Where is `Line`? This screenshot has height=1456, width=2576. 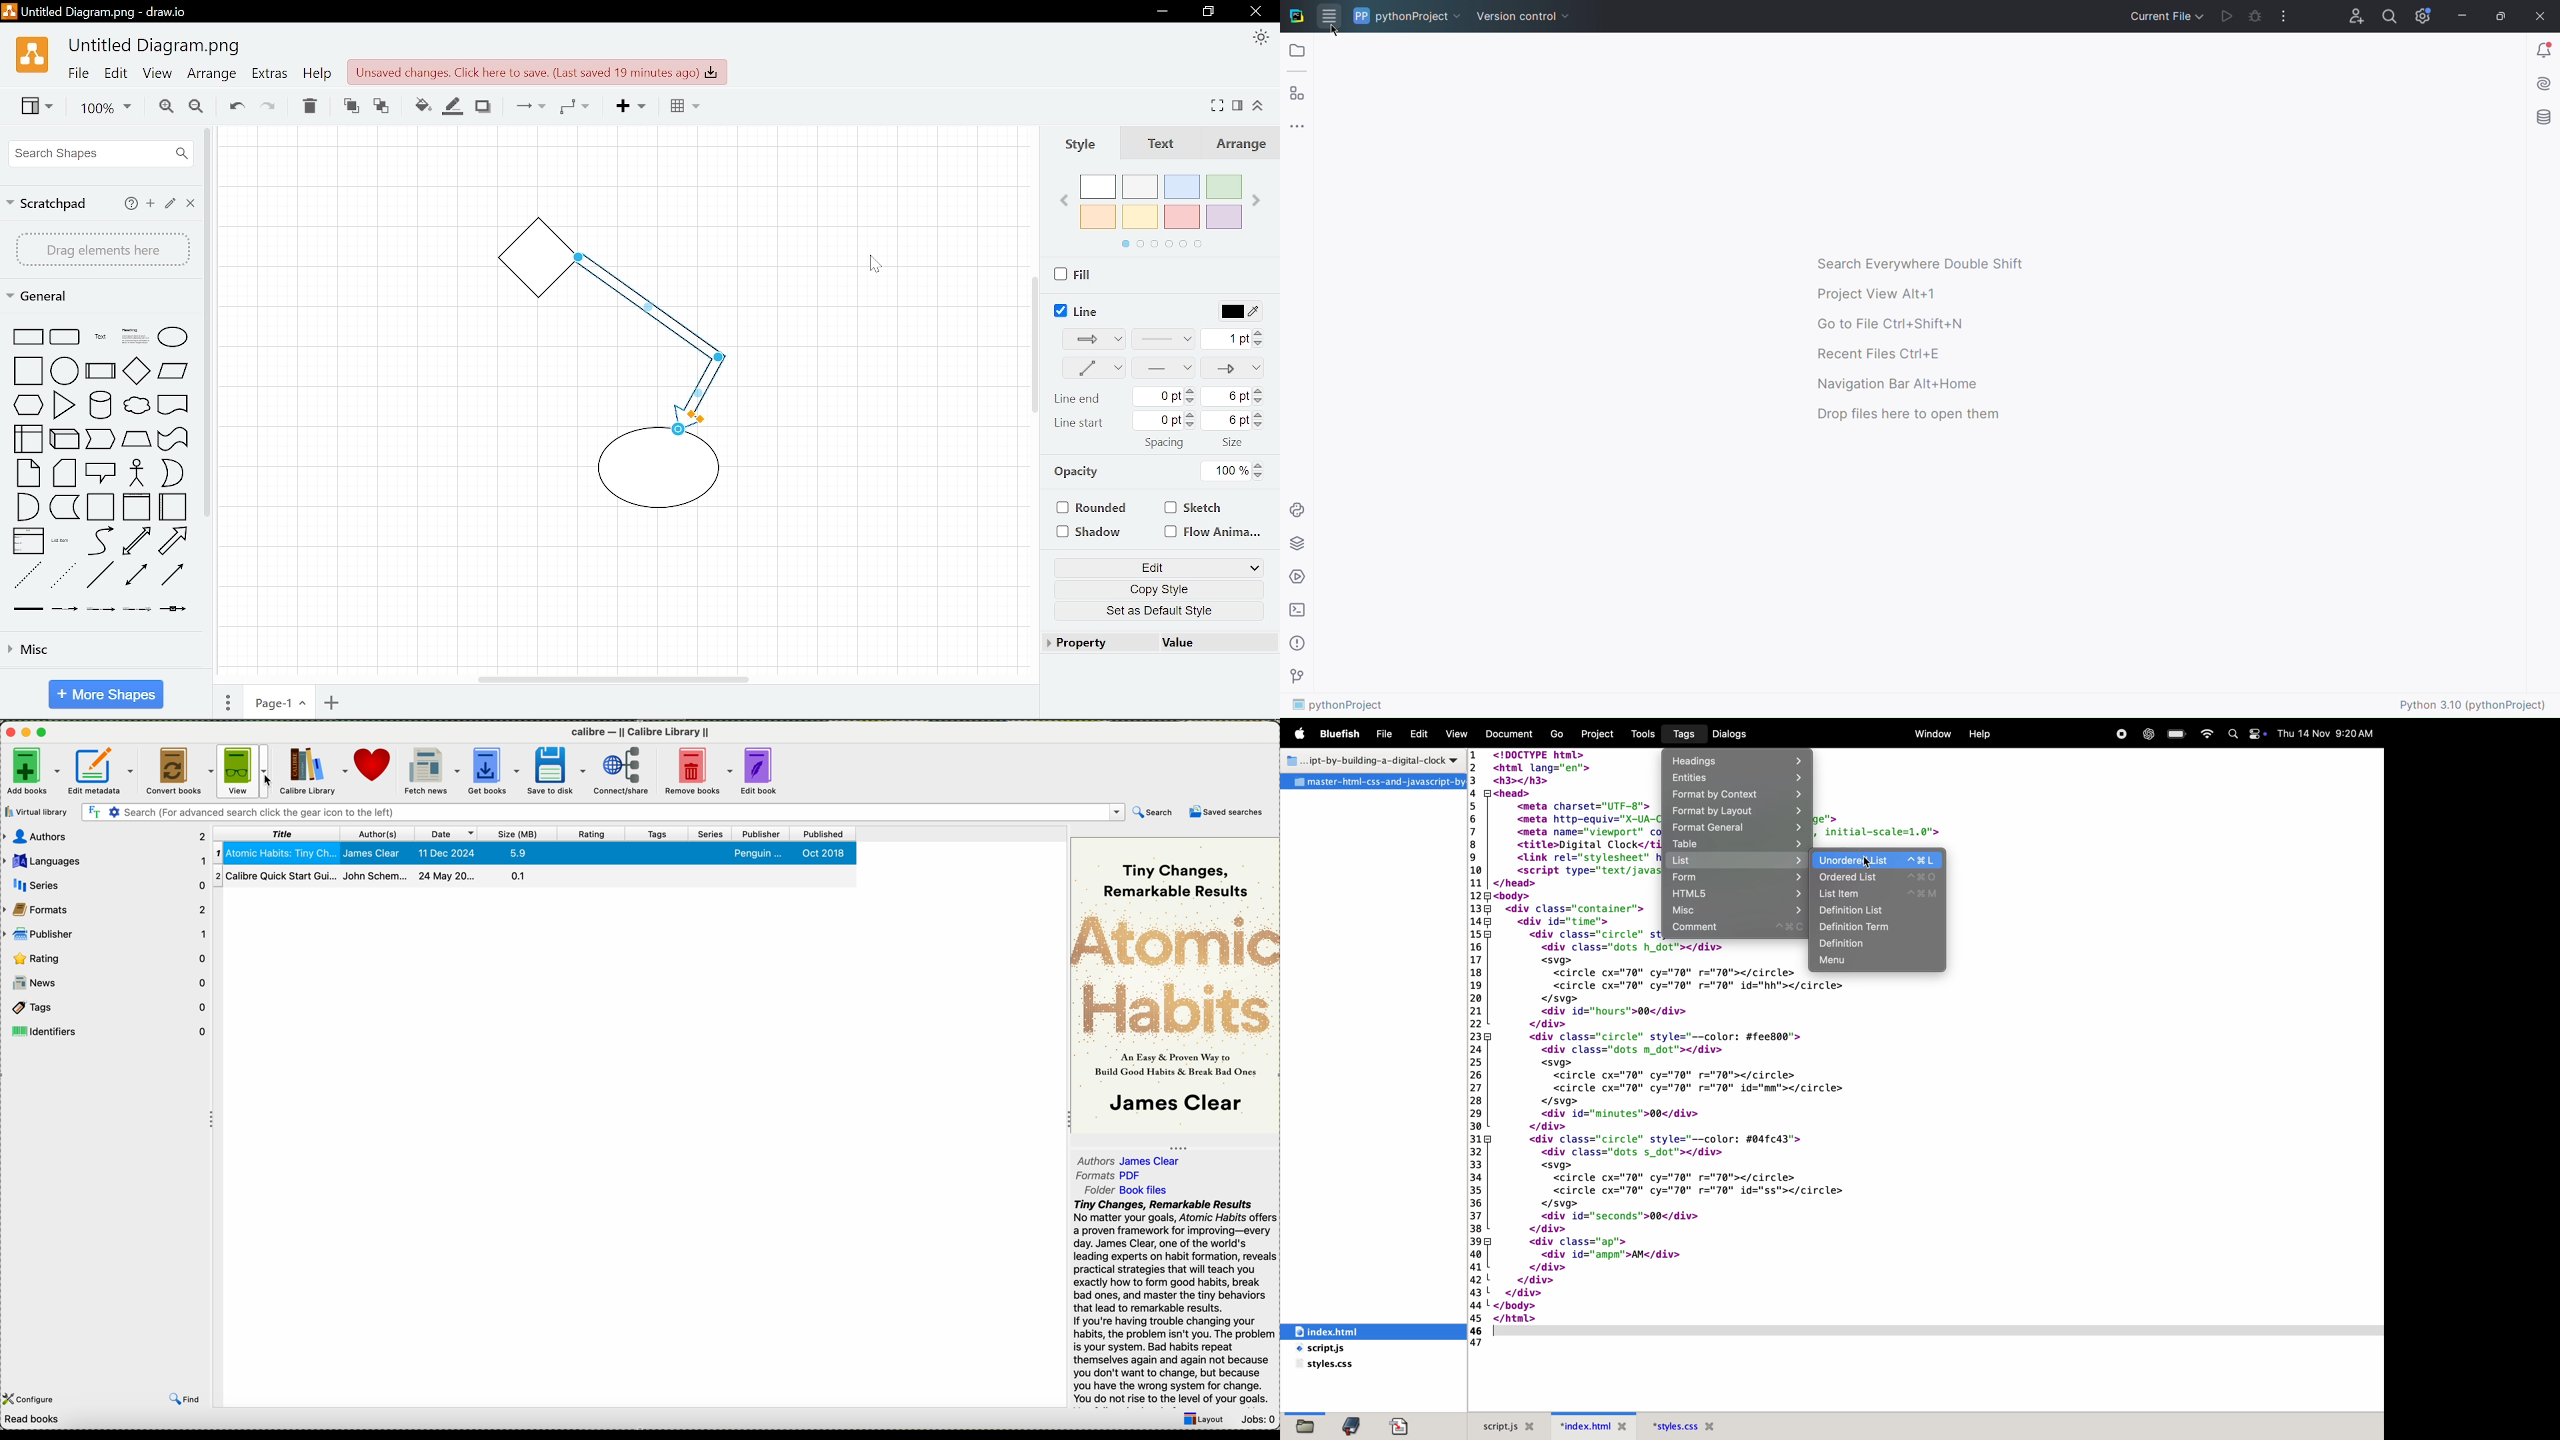 Line is located at coordinates (1078, 308).